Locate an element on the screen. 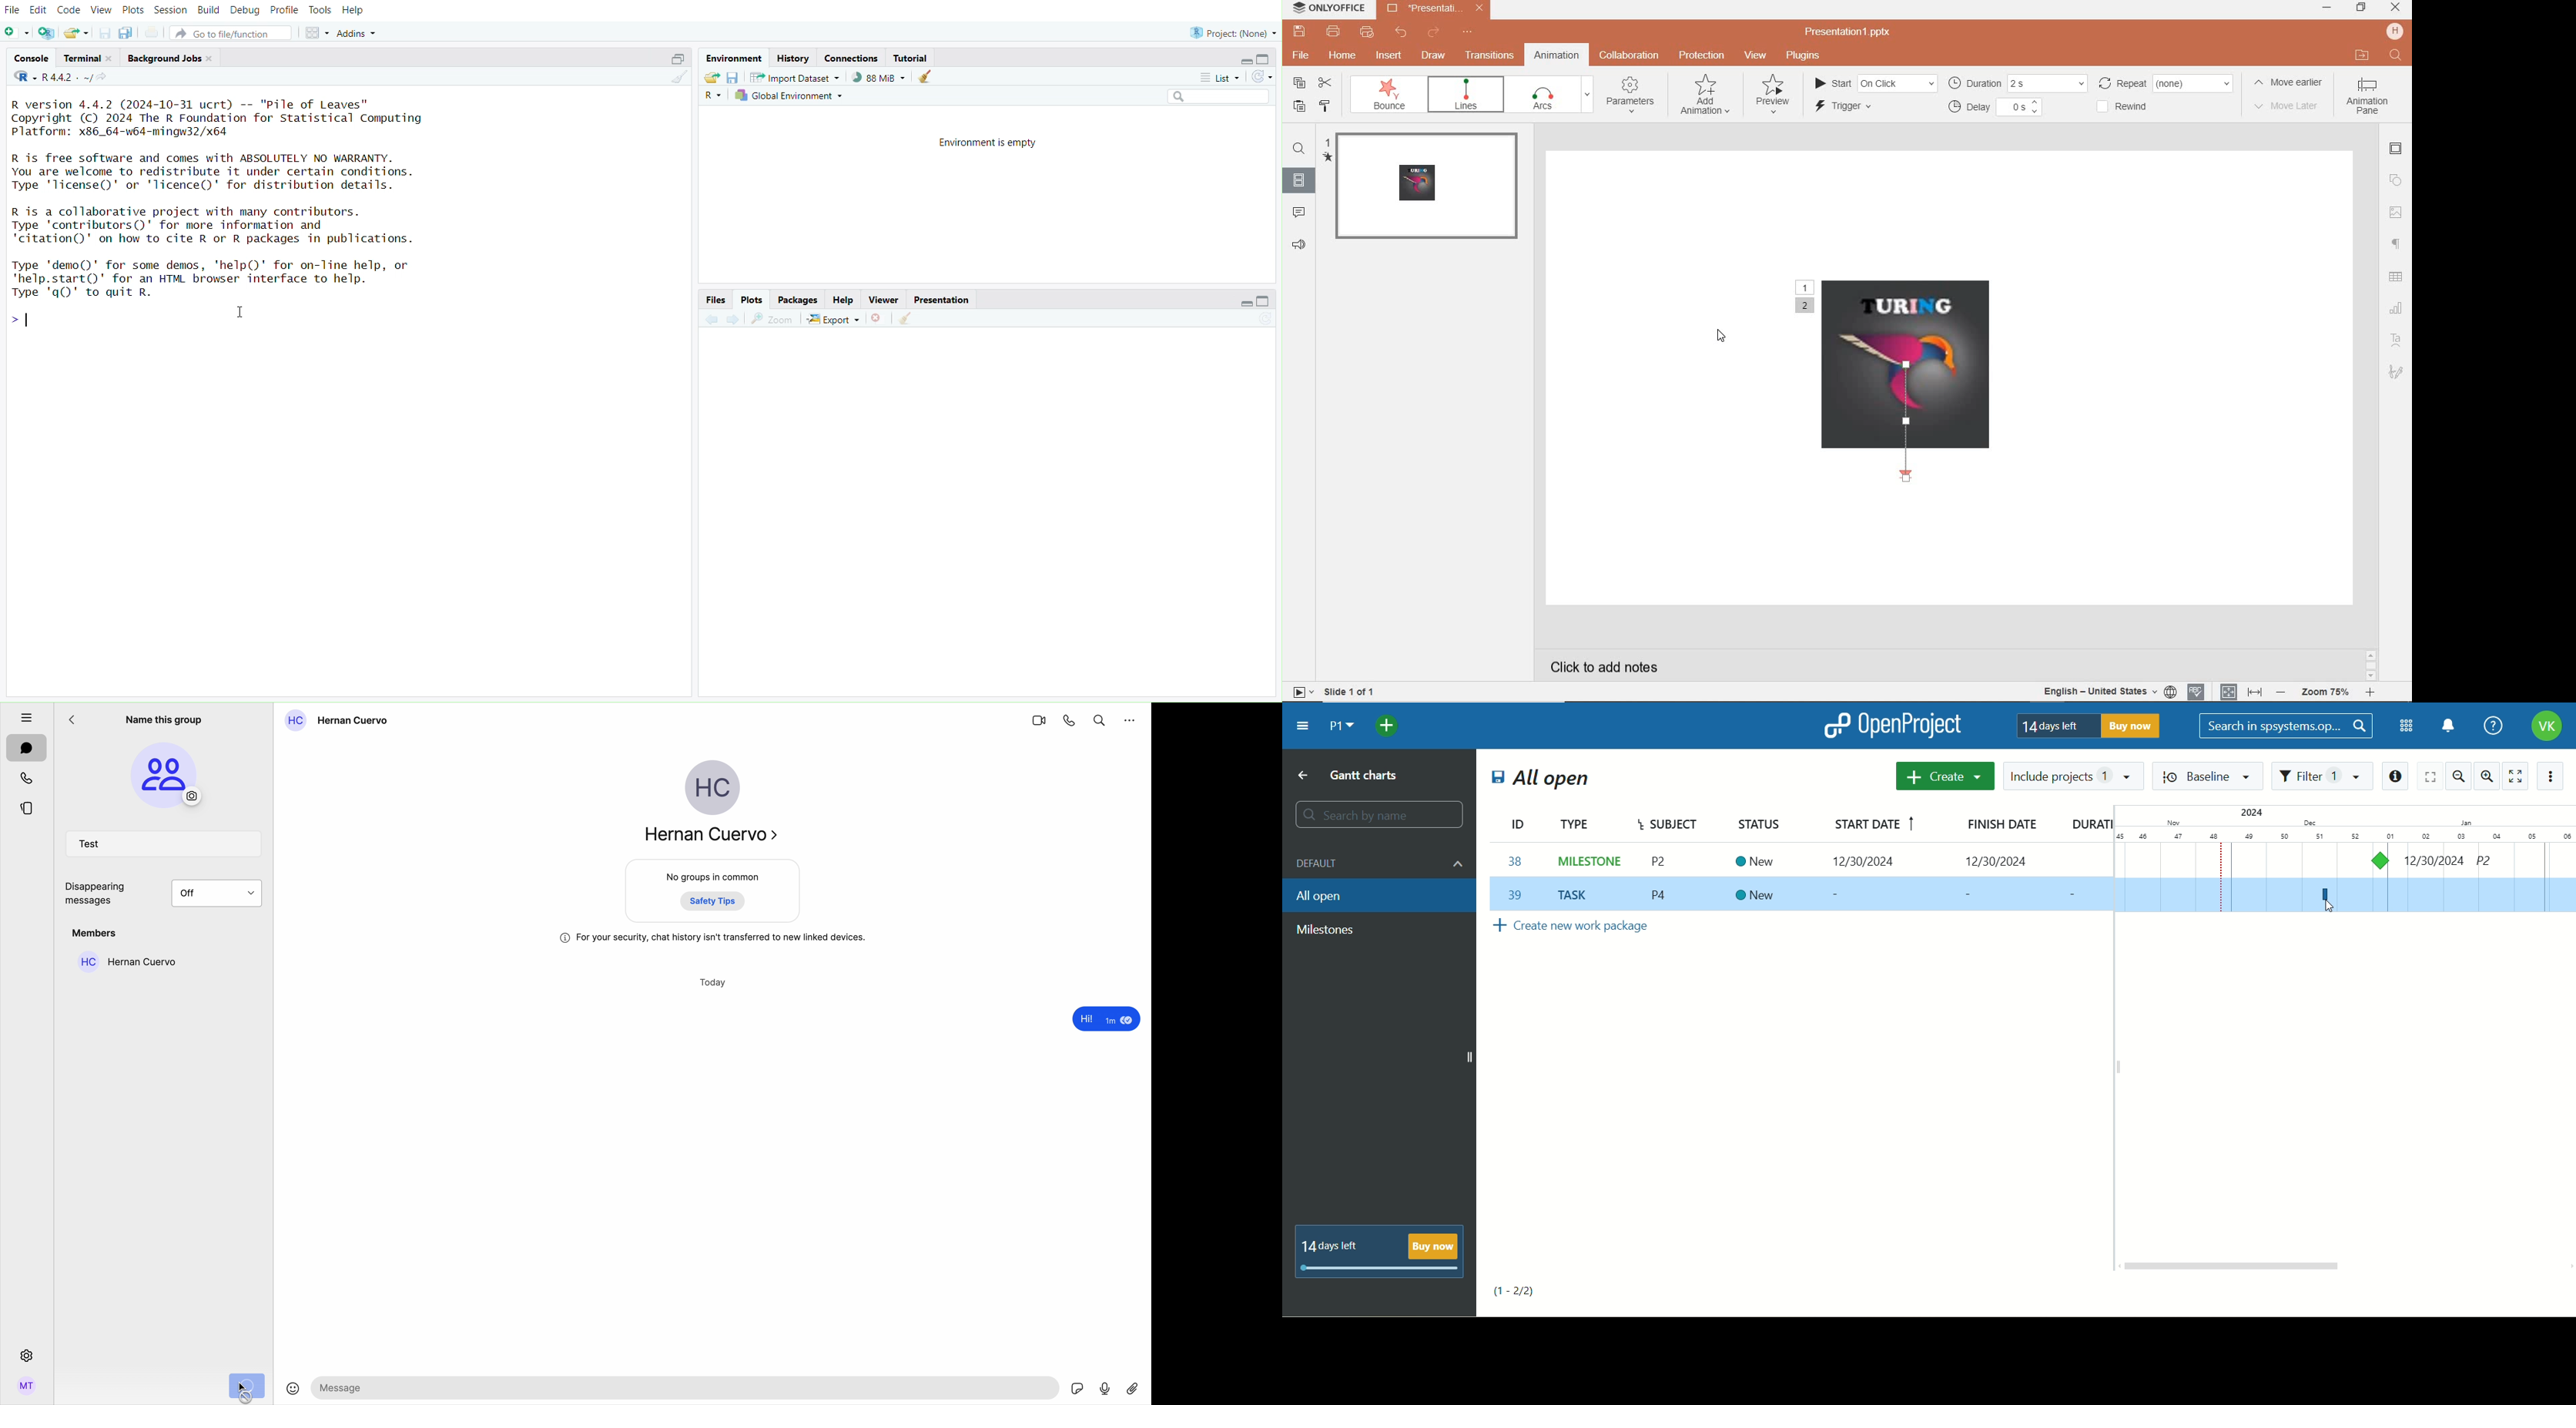 This screenshot has height=1428, width=2576. cursor  is located at coordinates (249, 1392).